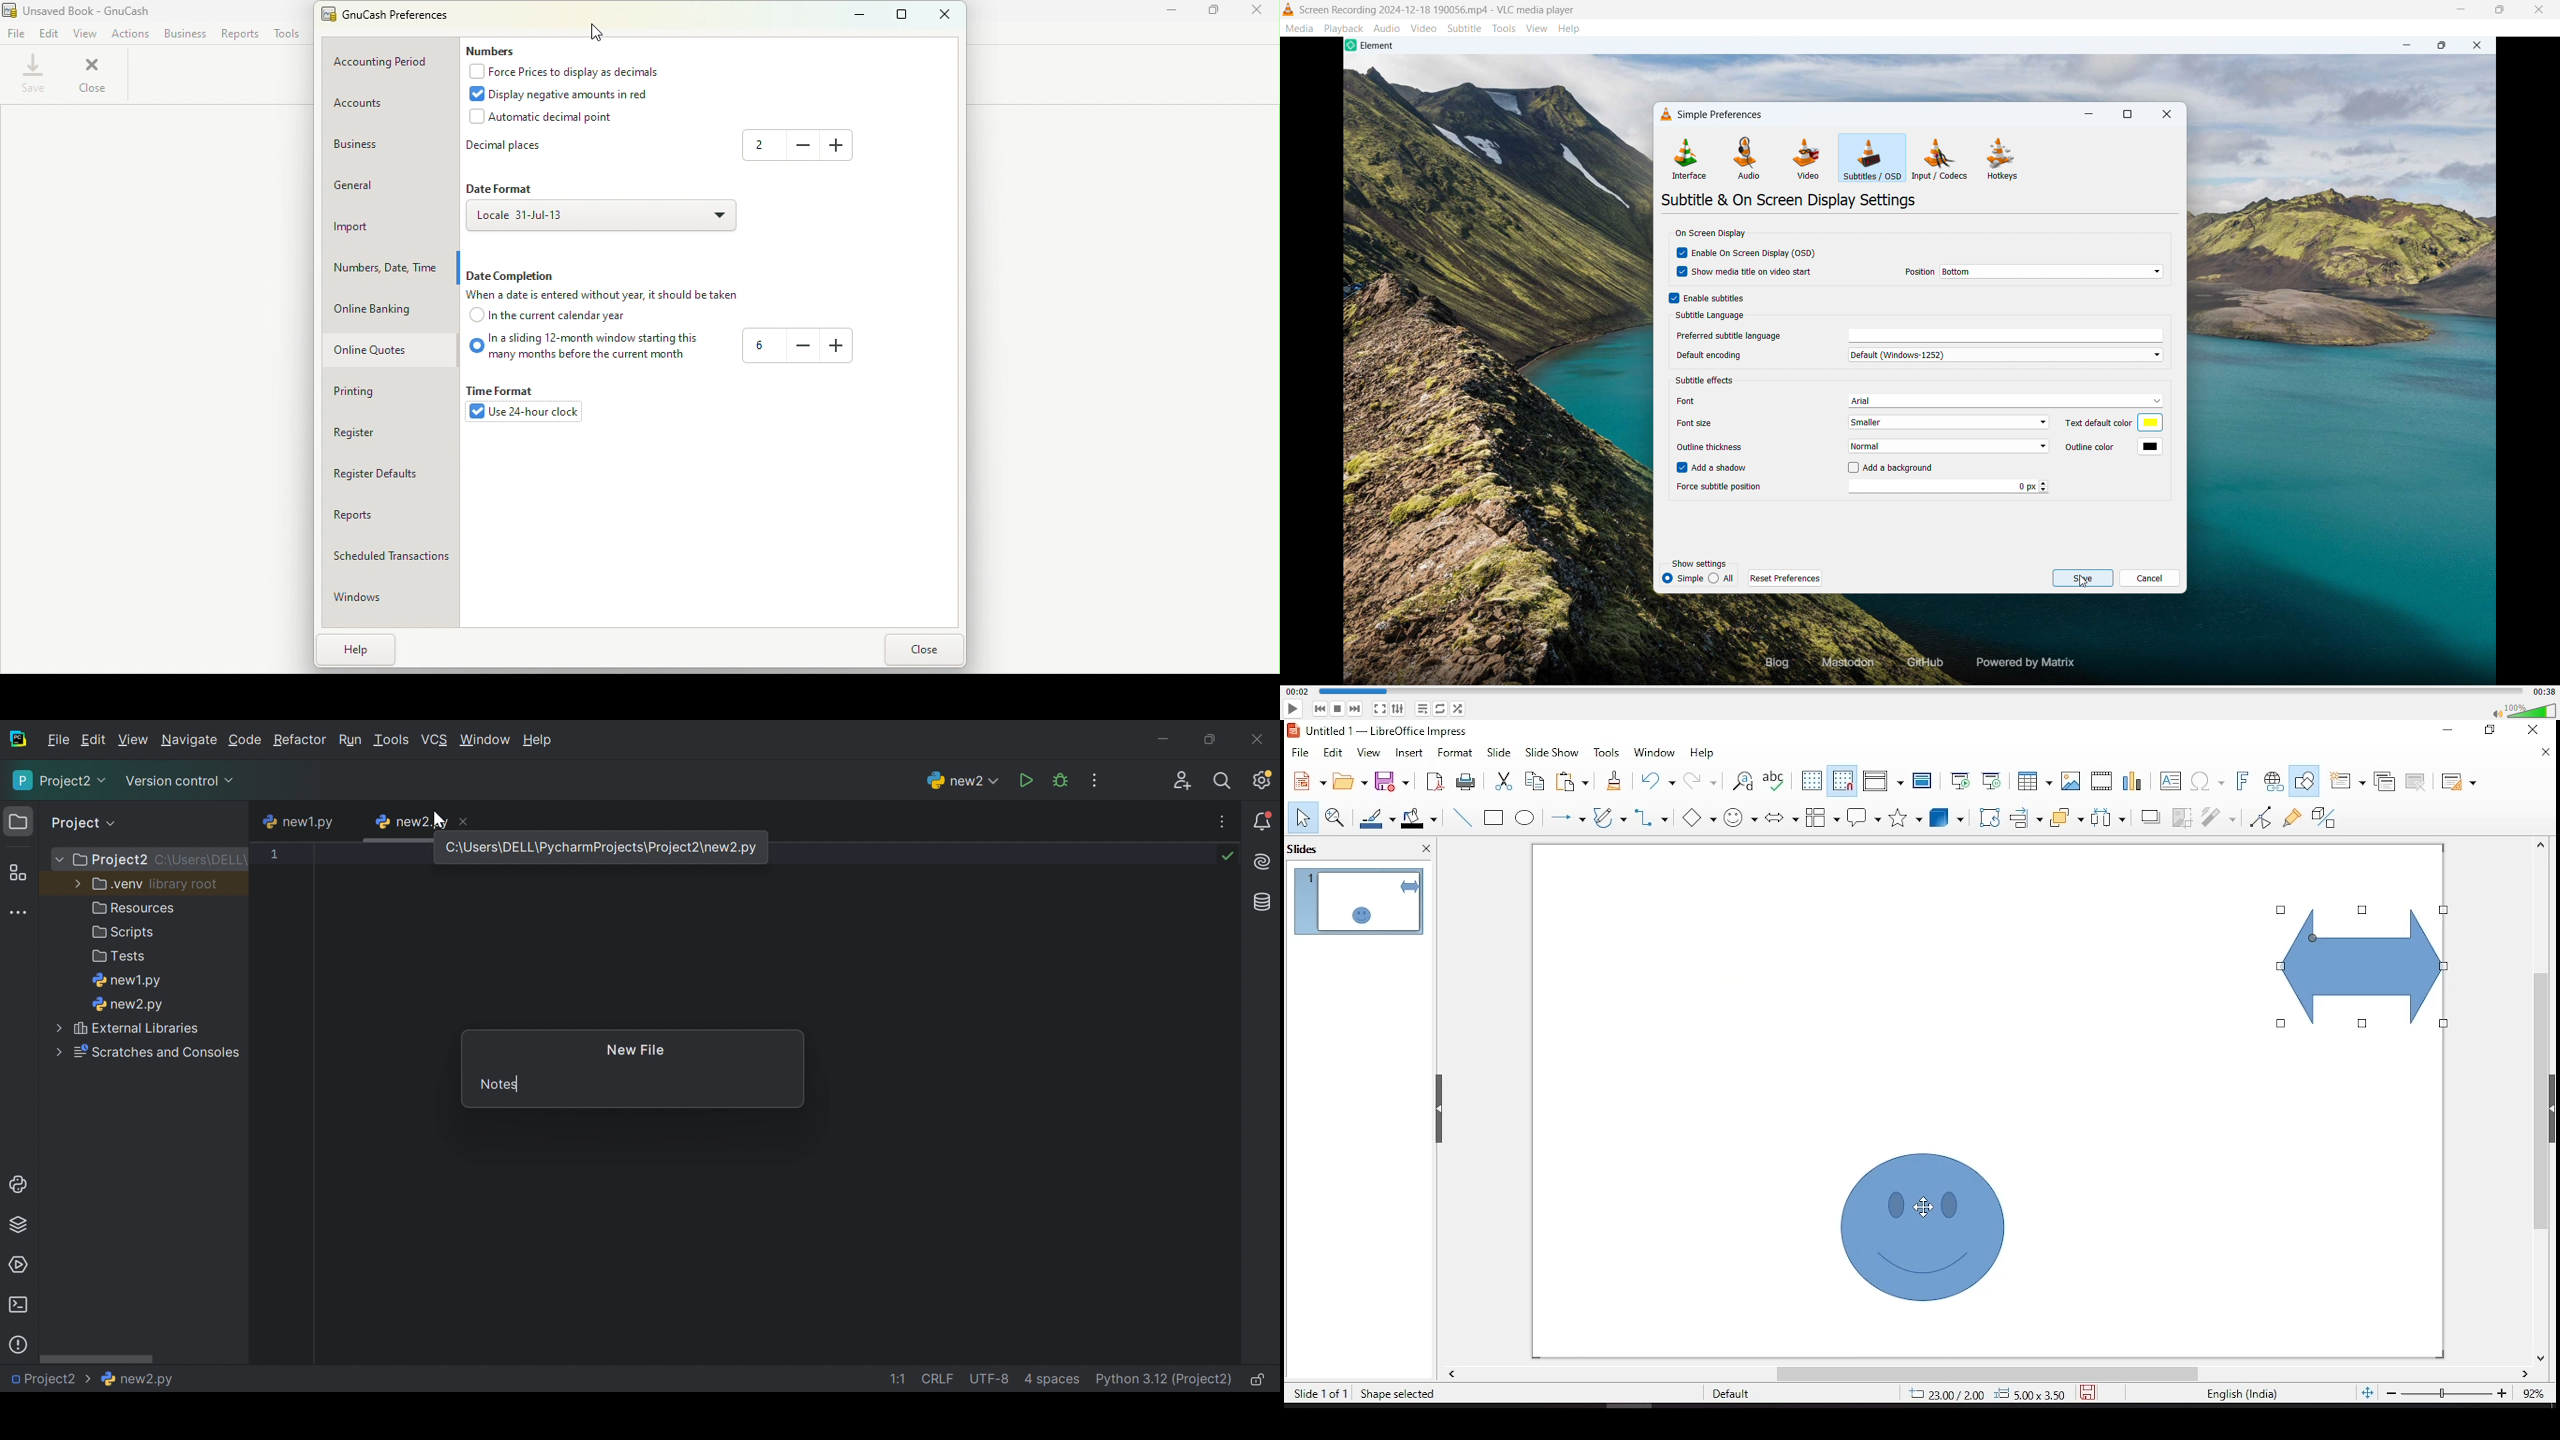 The image size is (2576, 1456). What do you see at coordinates (298, 823) in the screenshot?
I see `new1.py` at bounding box center [298, 823].